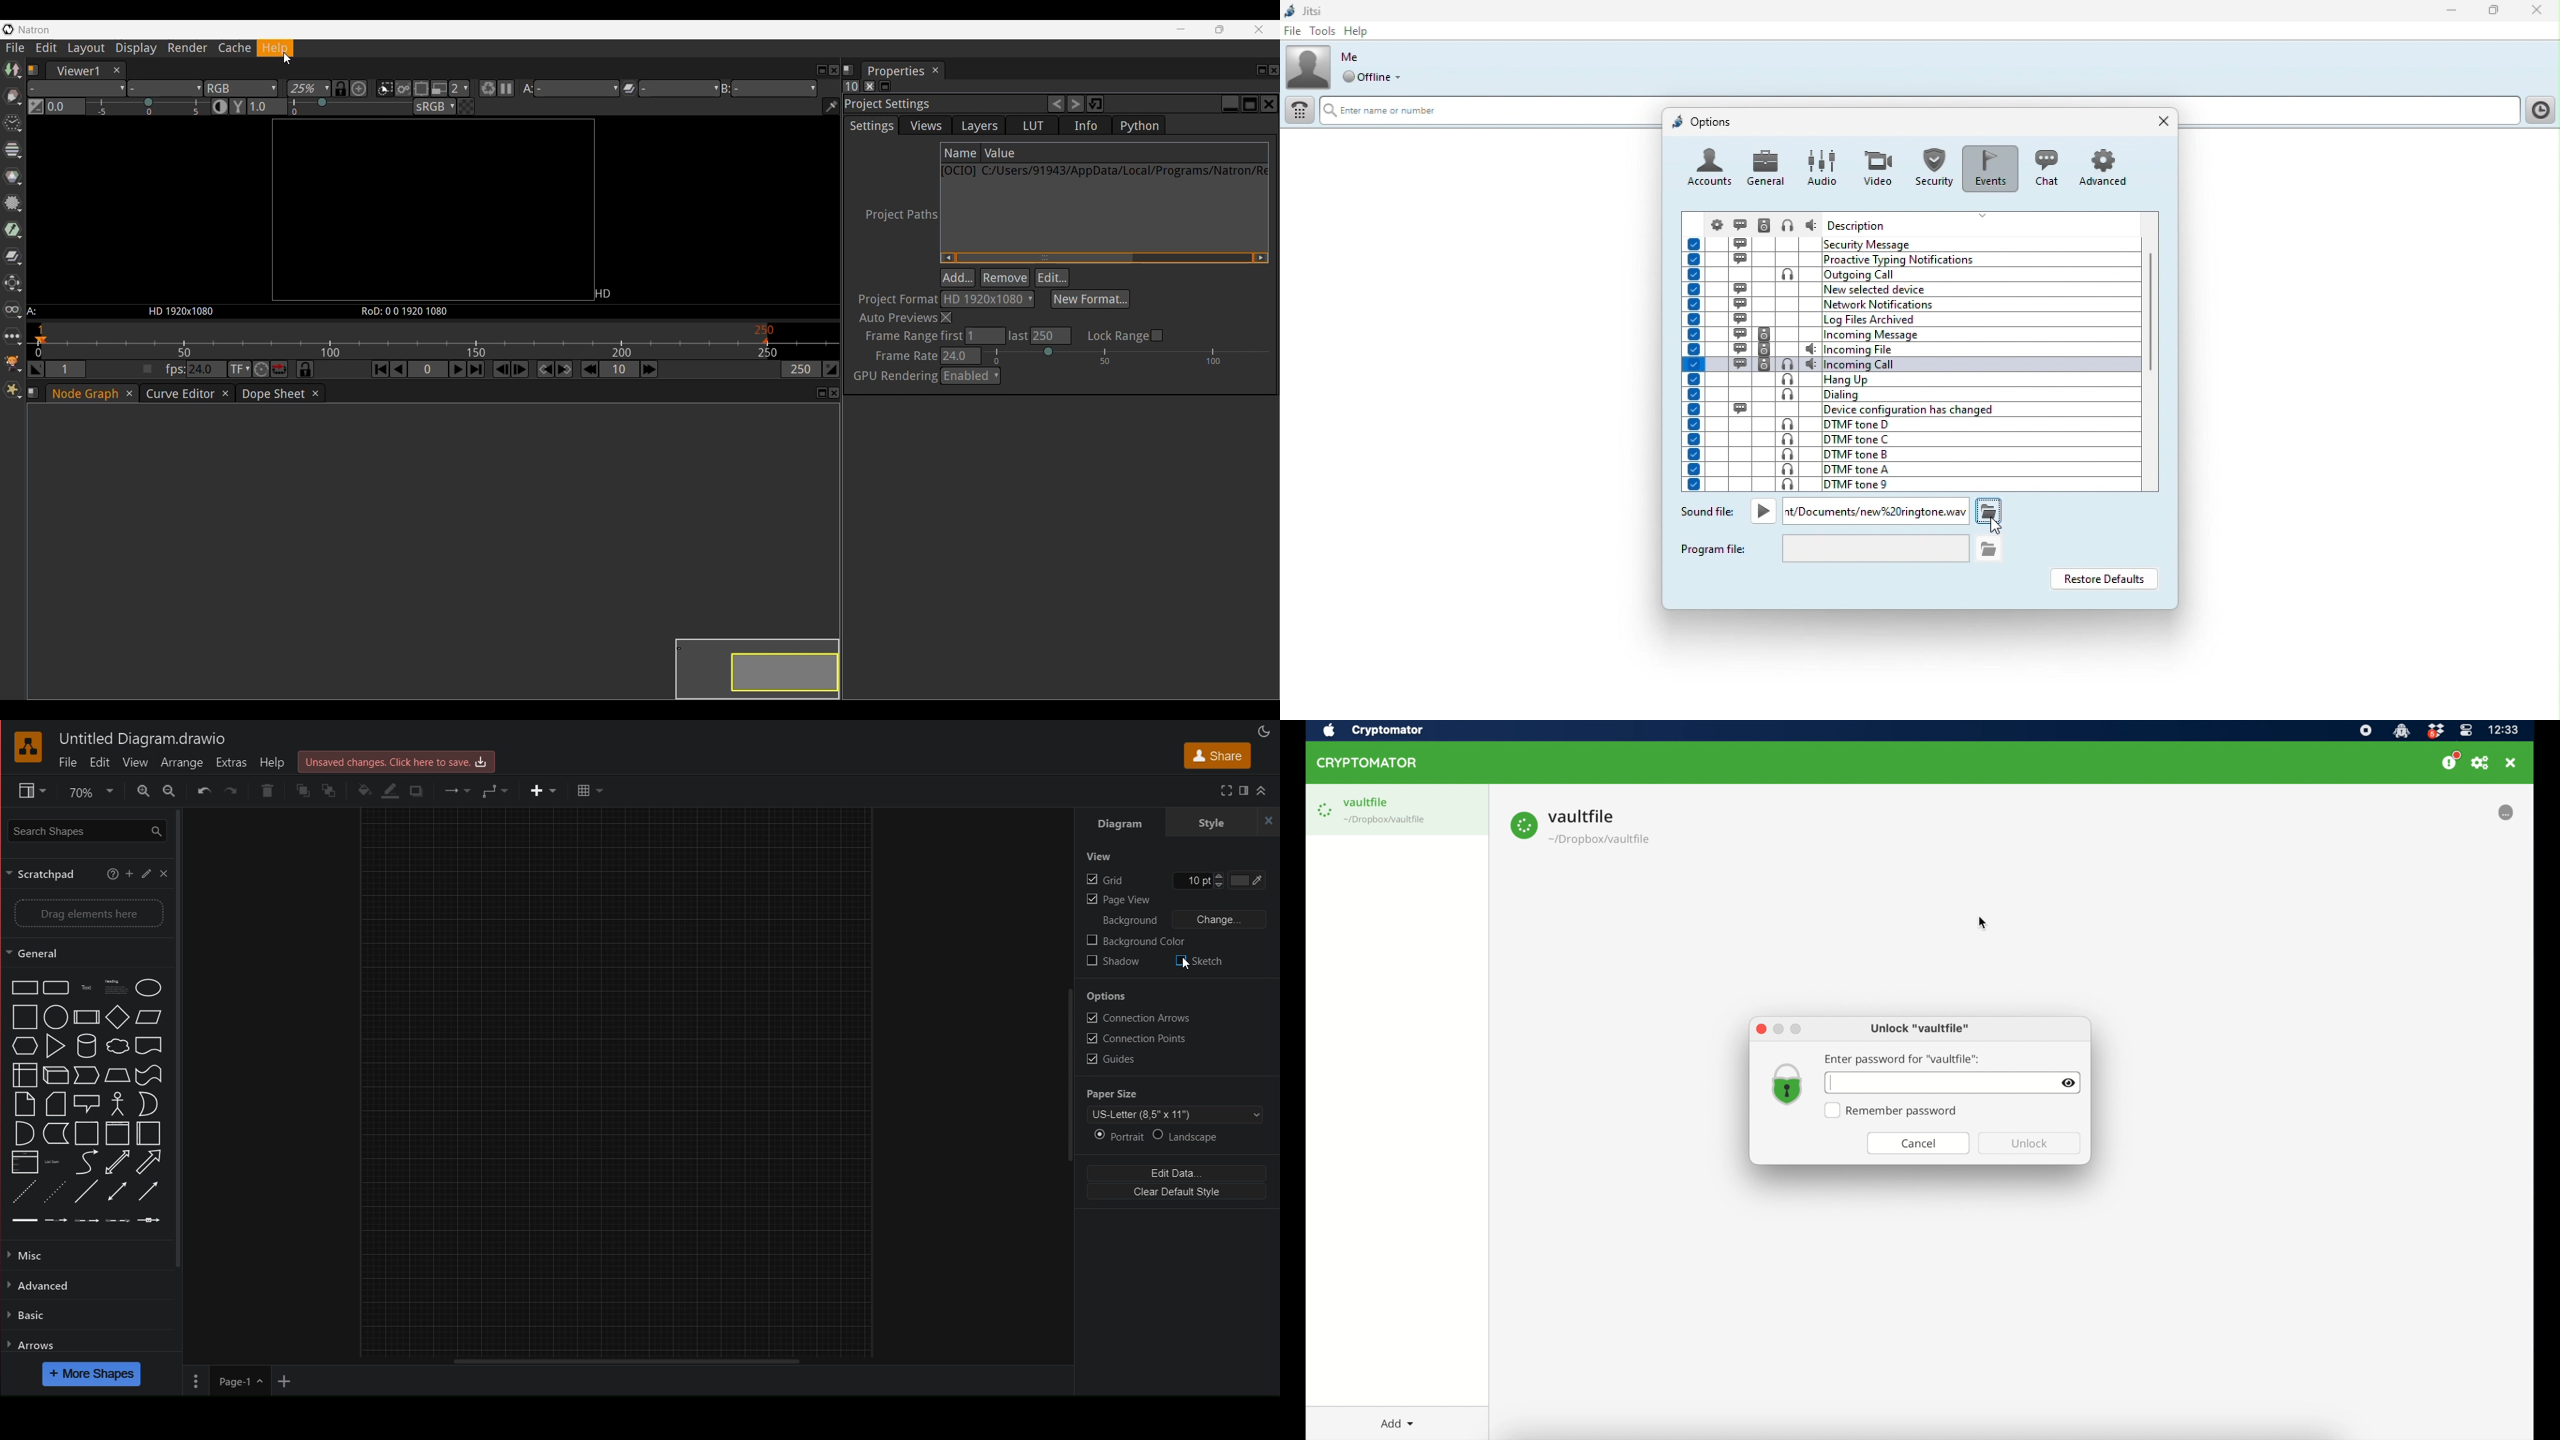 Image resolution: width=2576 pixels, height=1456 pixels. Describe the element at coordinates (165, 875) in the screenshot. I see `close` at that location.